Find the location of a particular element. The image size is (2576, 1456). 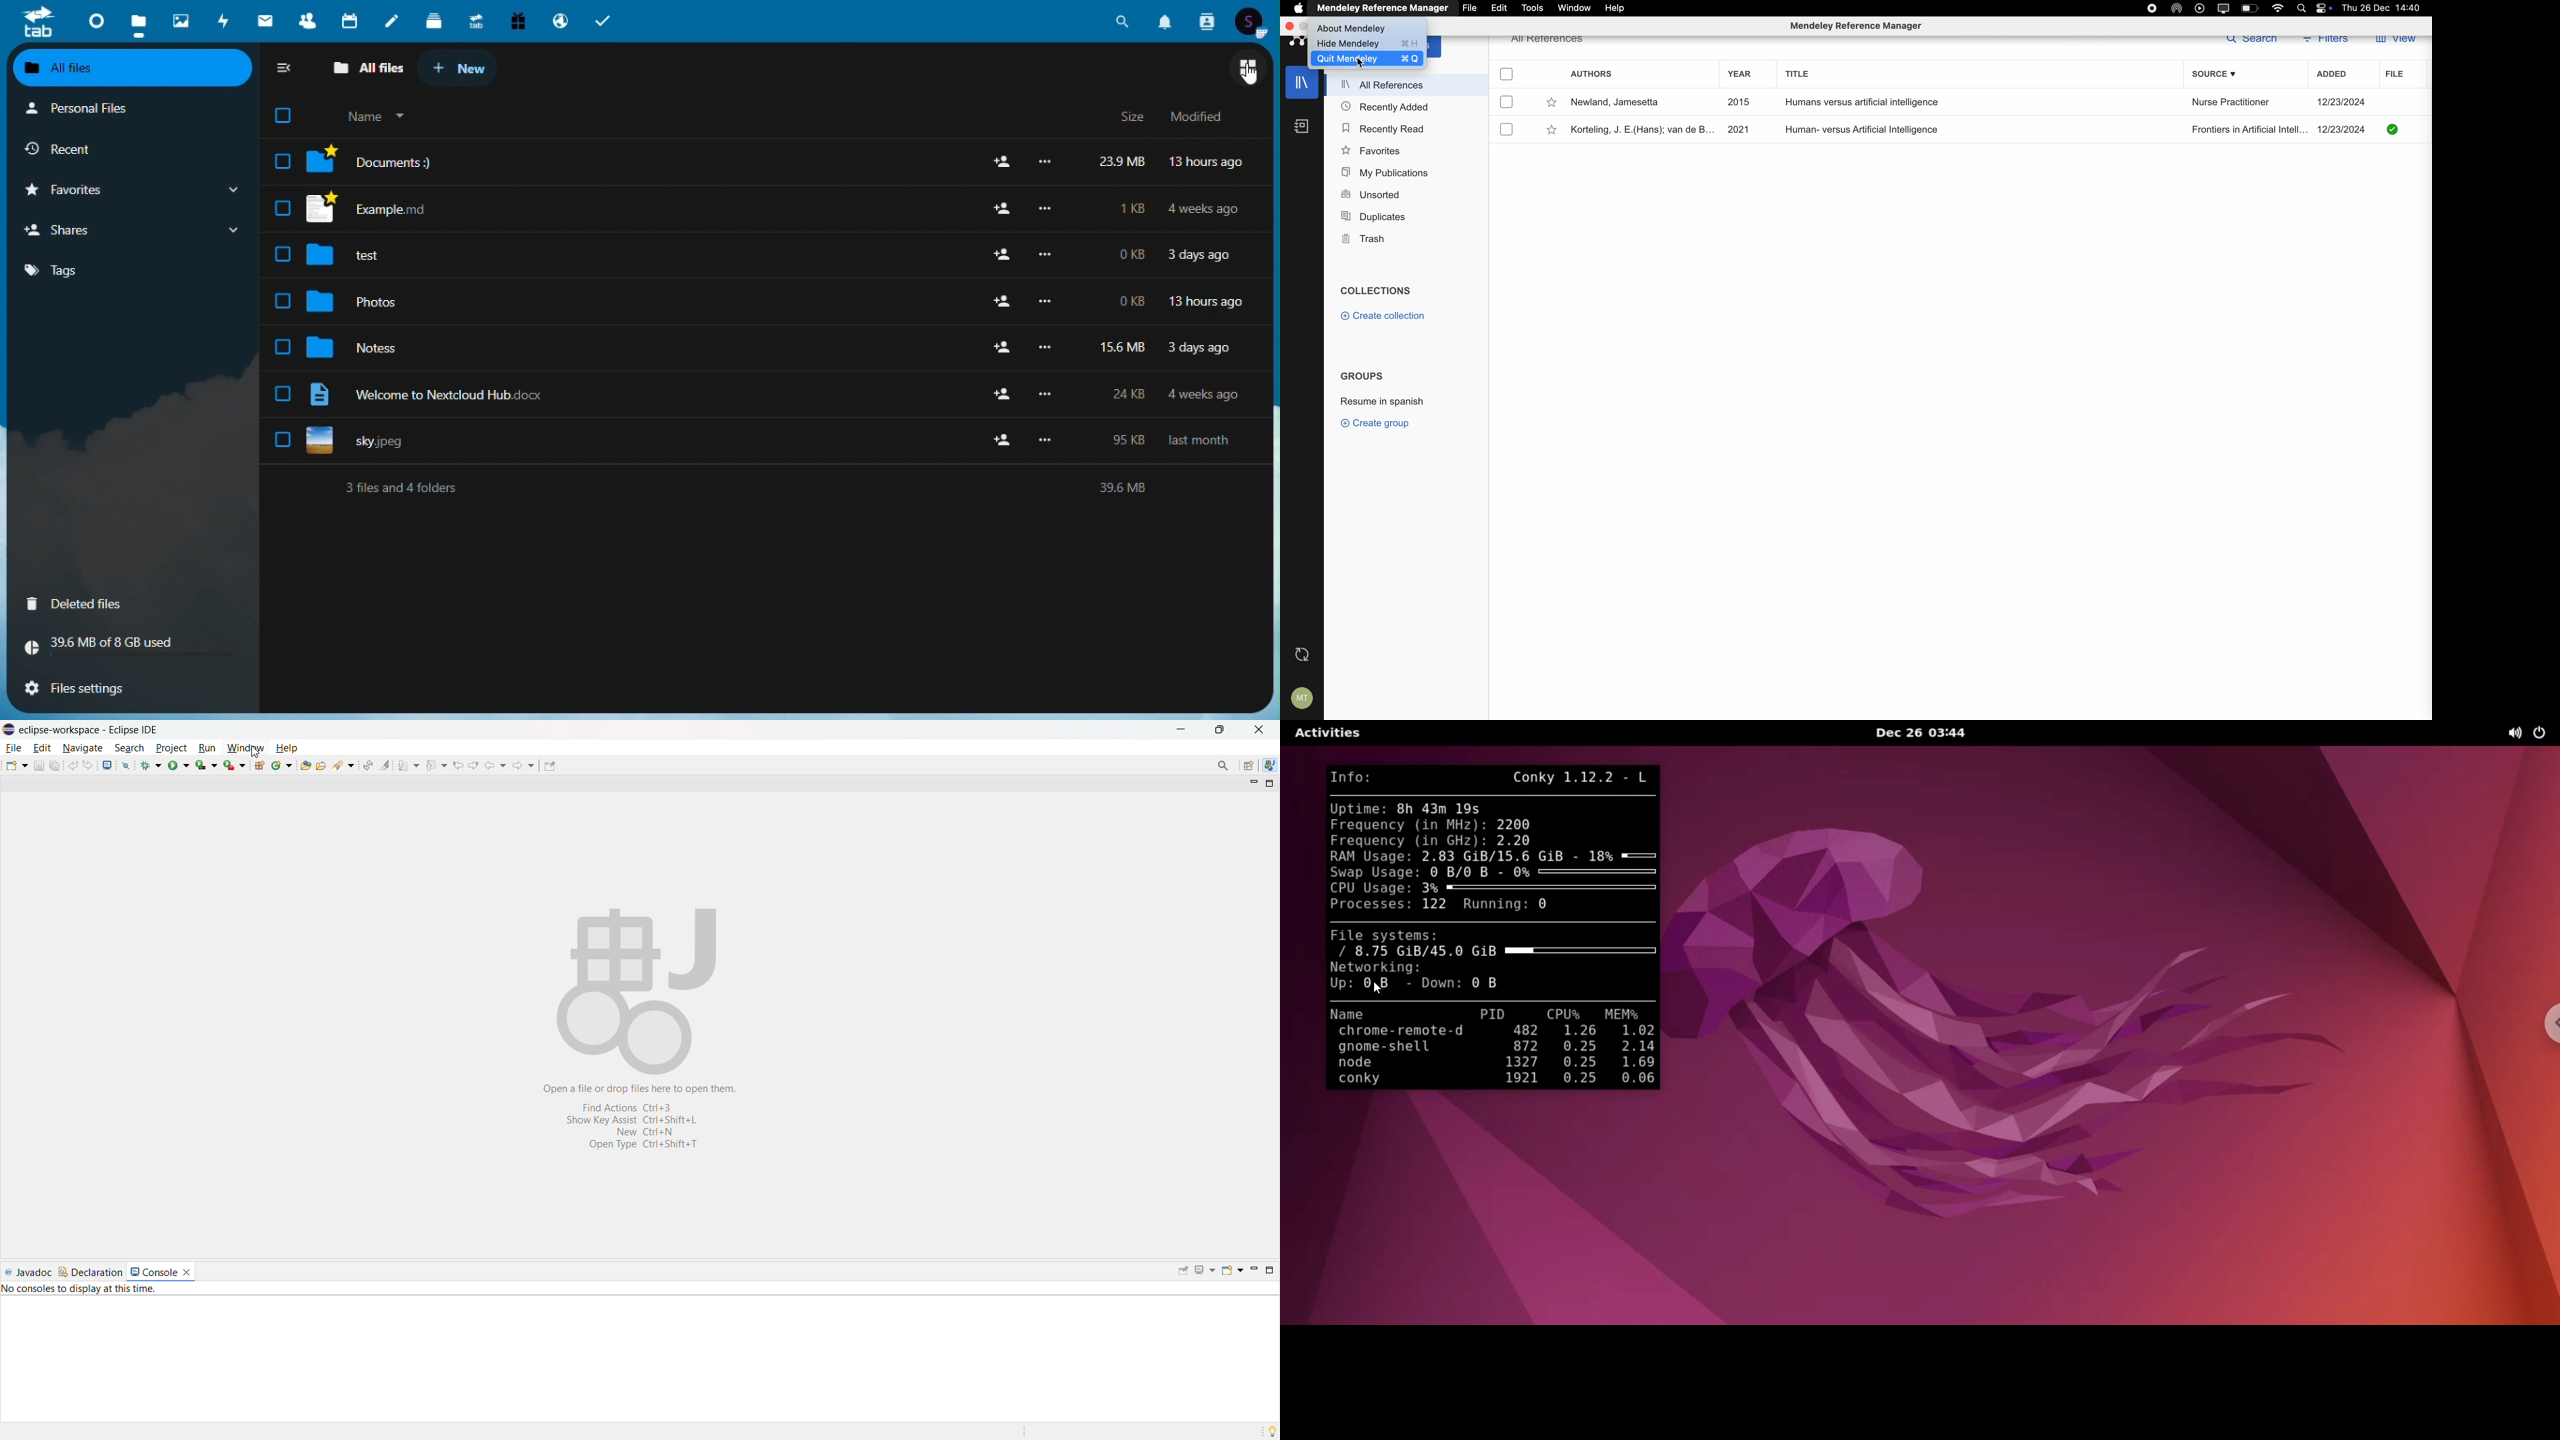

23.9 mb is located at coordinates (1120, 163).